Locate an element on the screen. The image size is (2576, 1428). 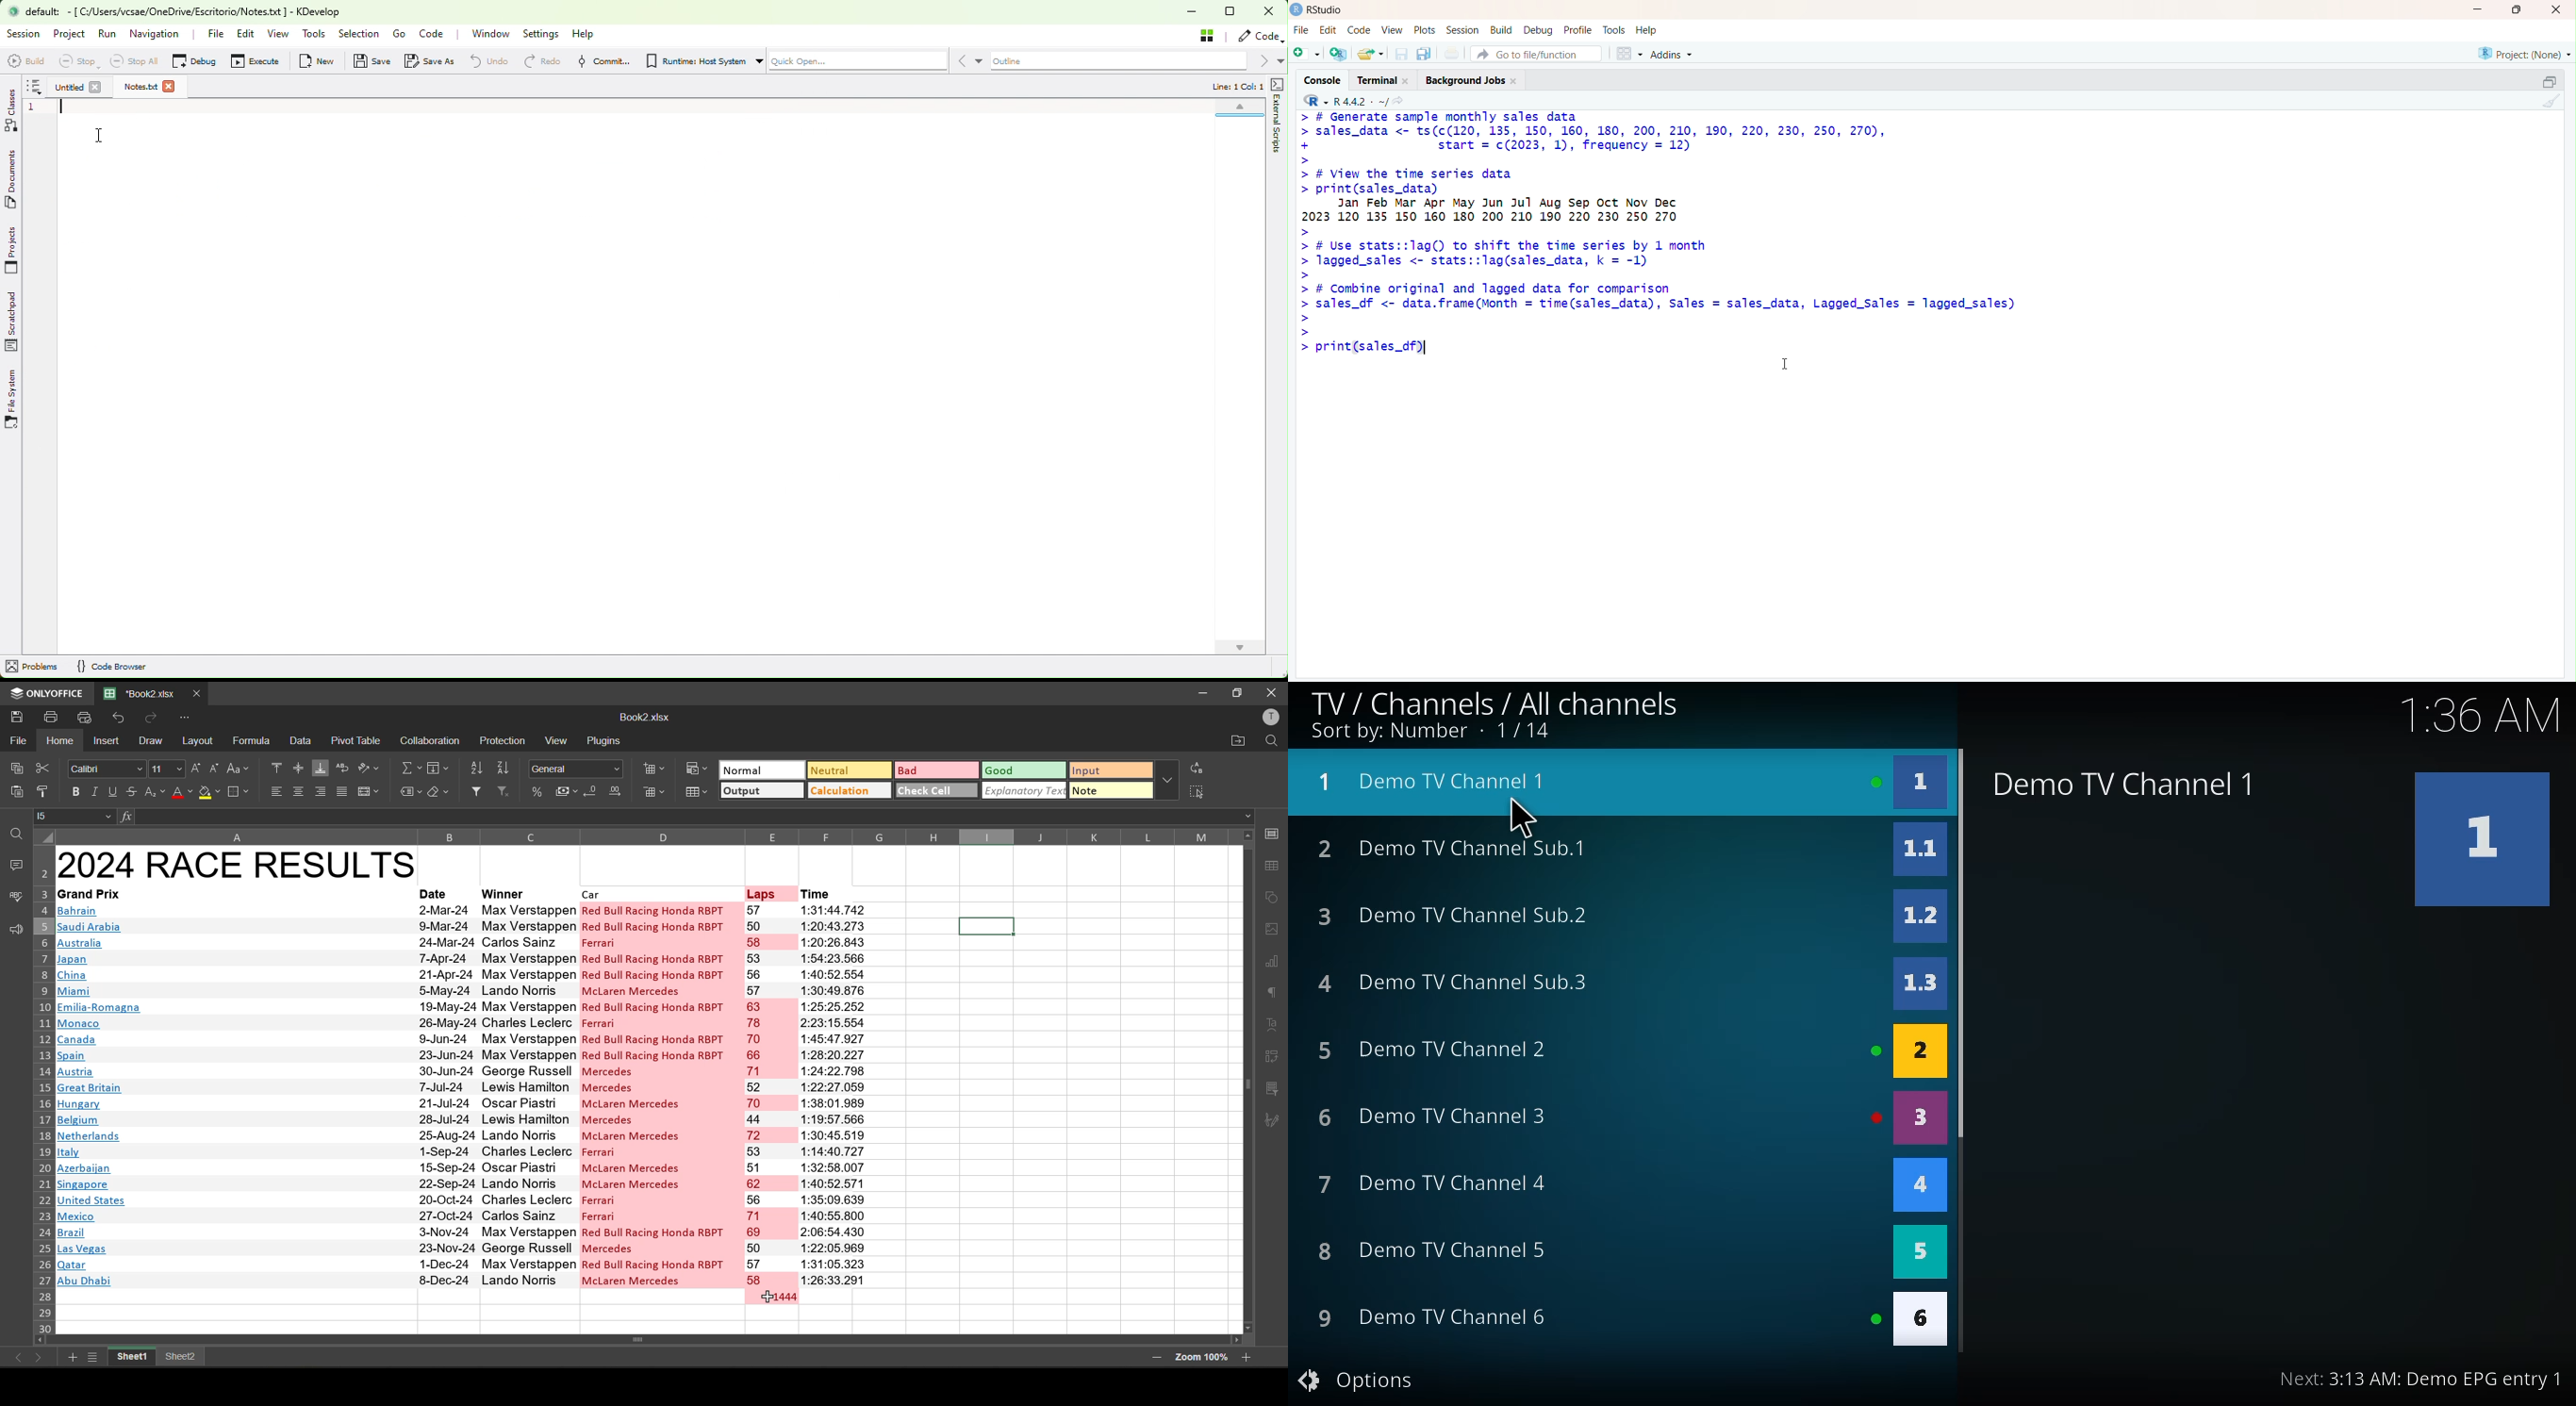
font style is located at coordinates (105, 770).